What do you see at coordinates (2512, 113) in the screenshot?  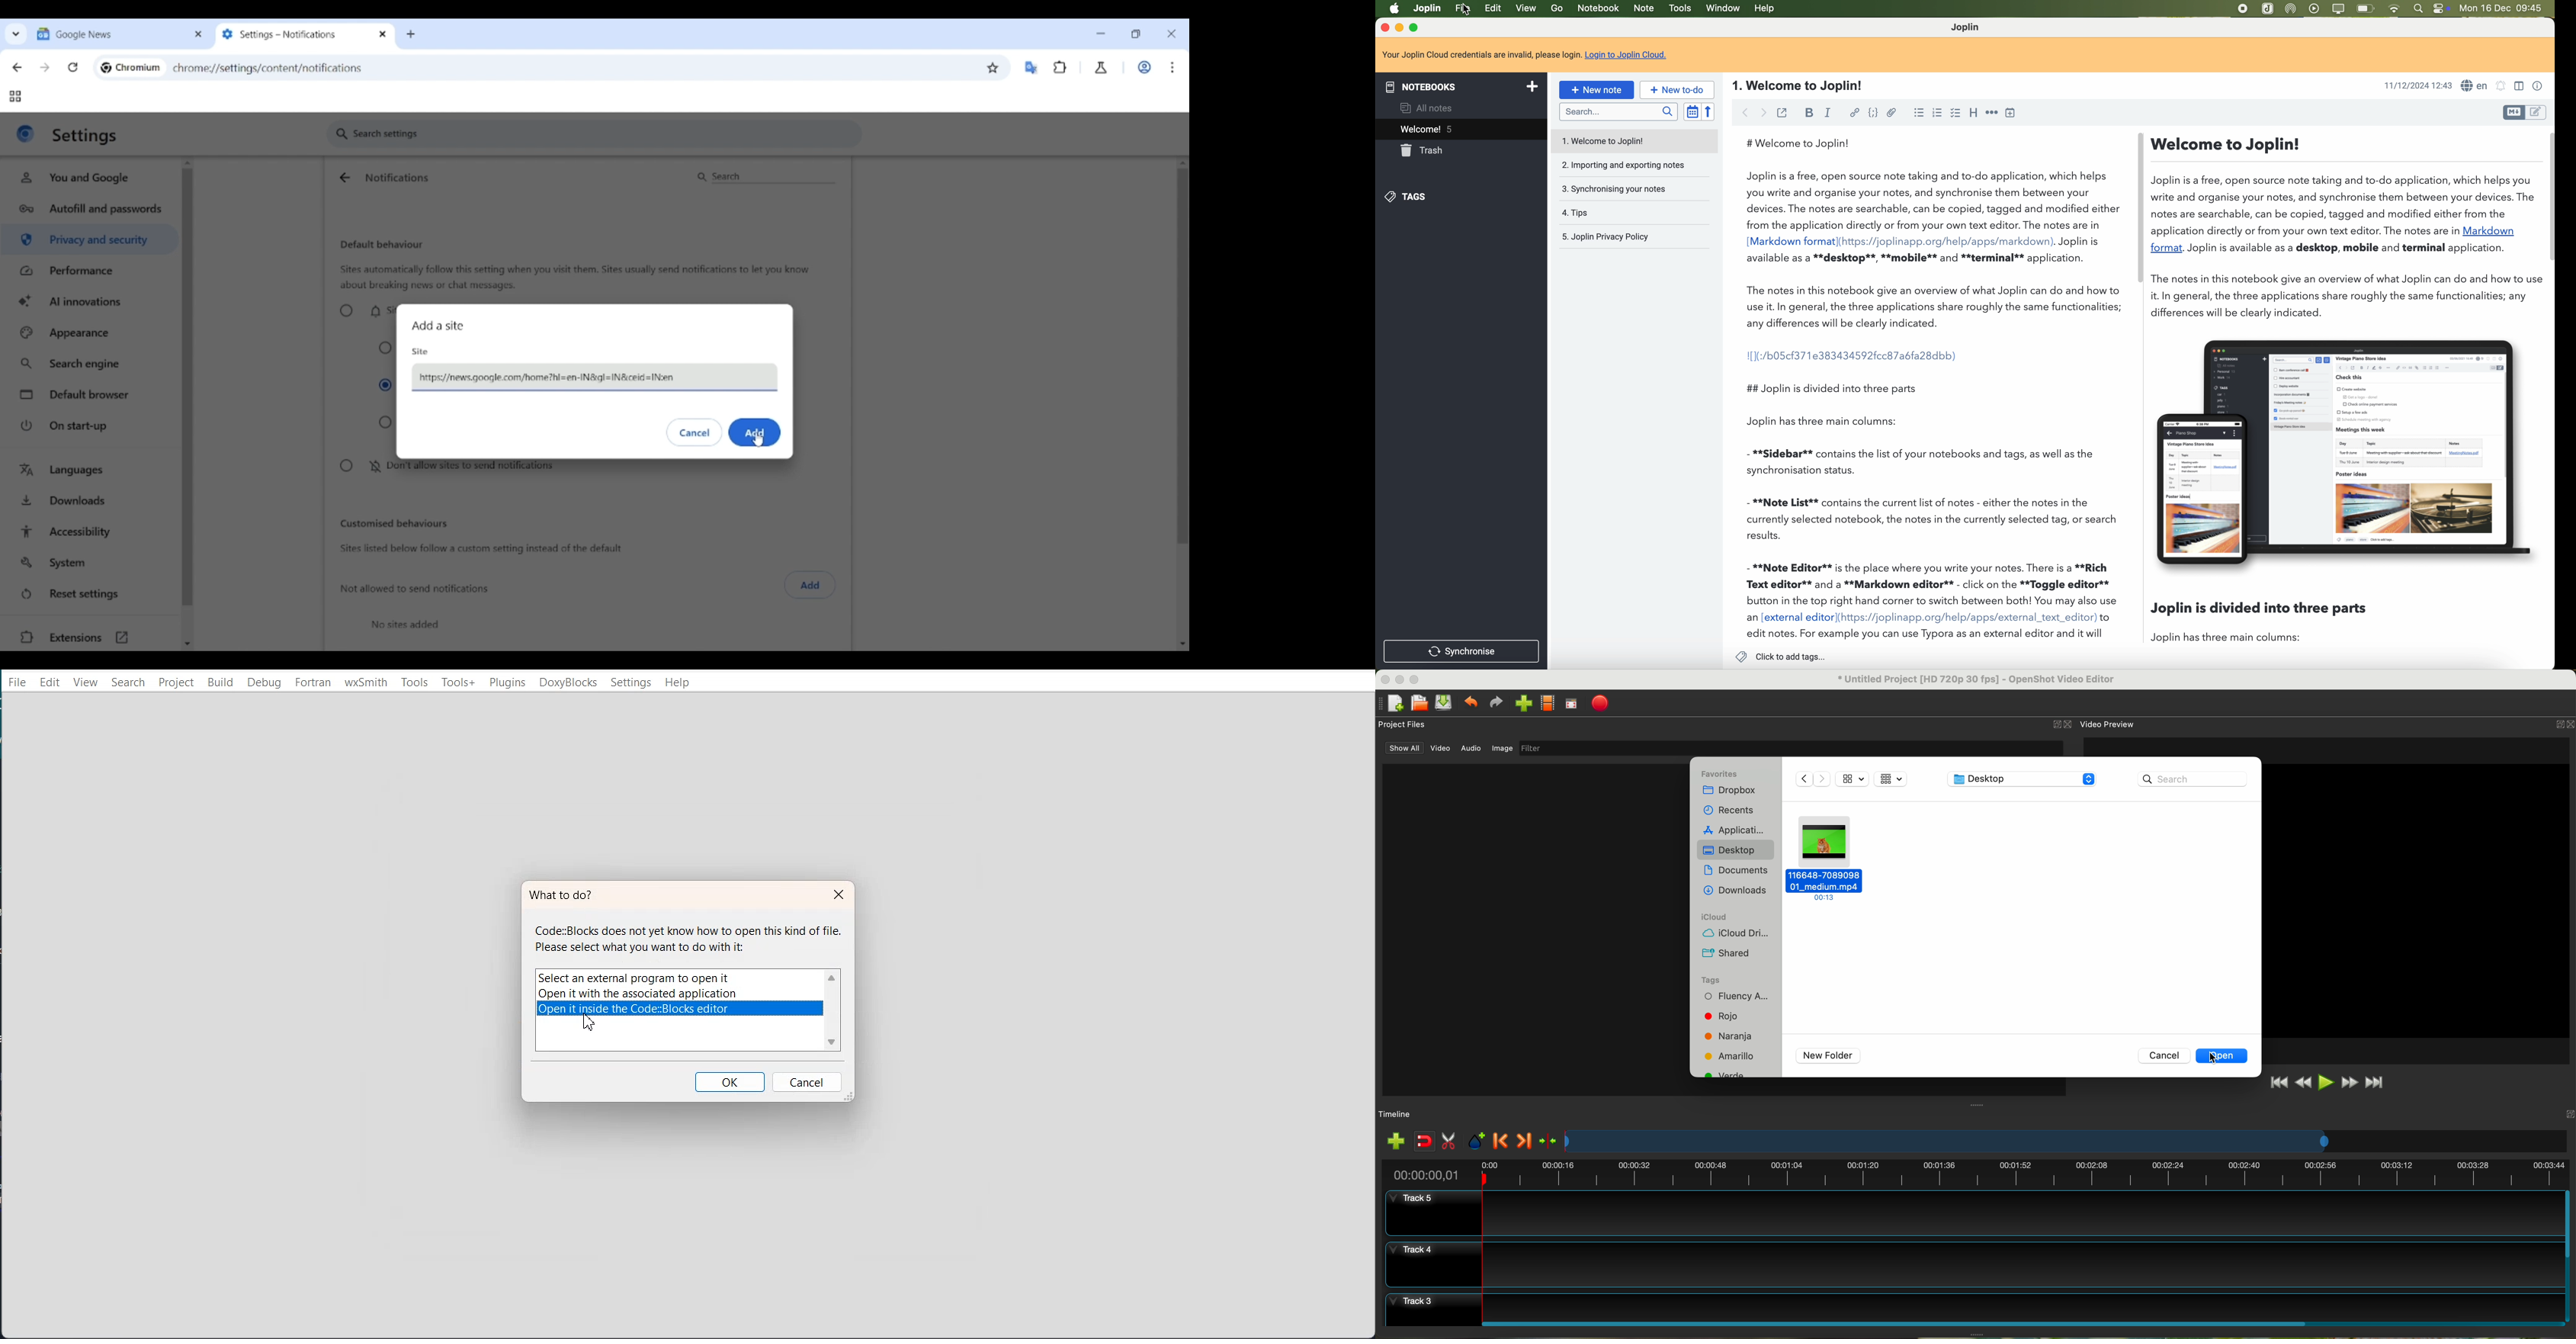 I see `toggle editors` at bounding box center [2512, 113].